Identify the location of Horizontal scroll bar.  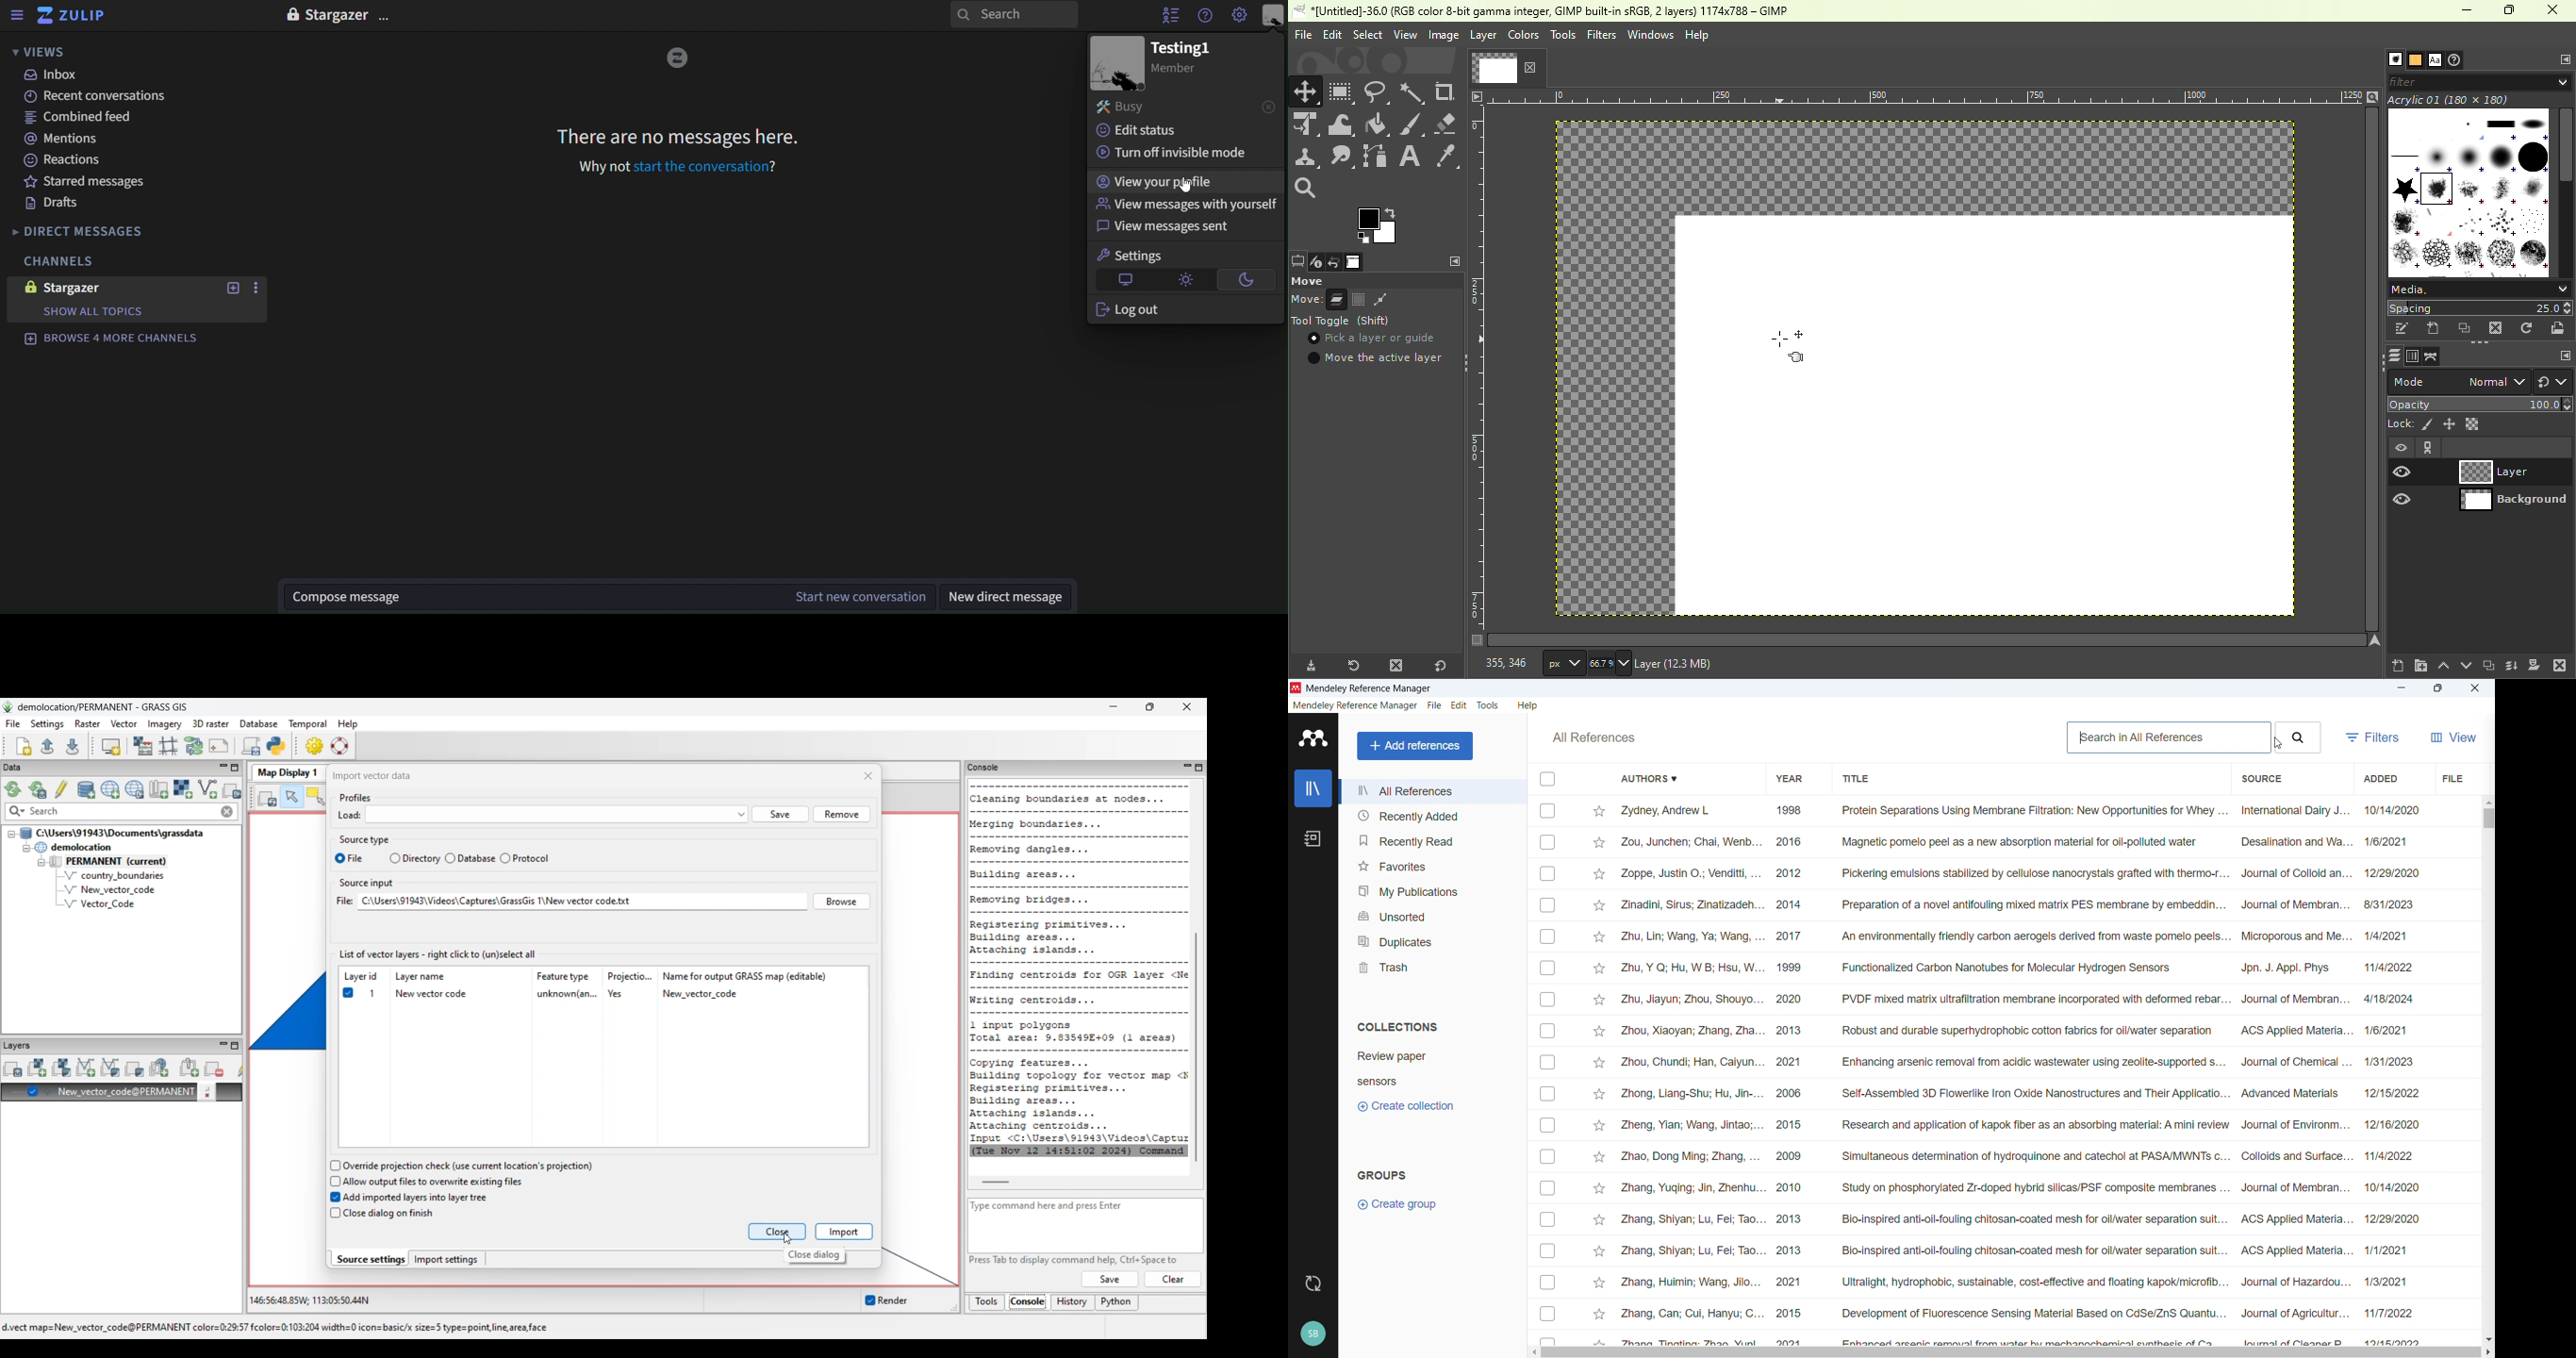
(2567, 192).